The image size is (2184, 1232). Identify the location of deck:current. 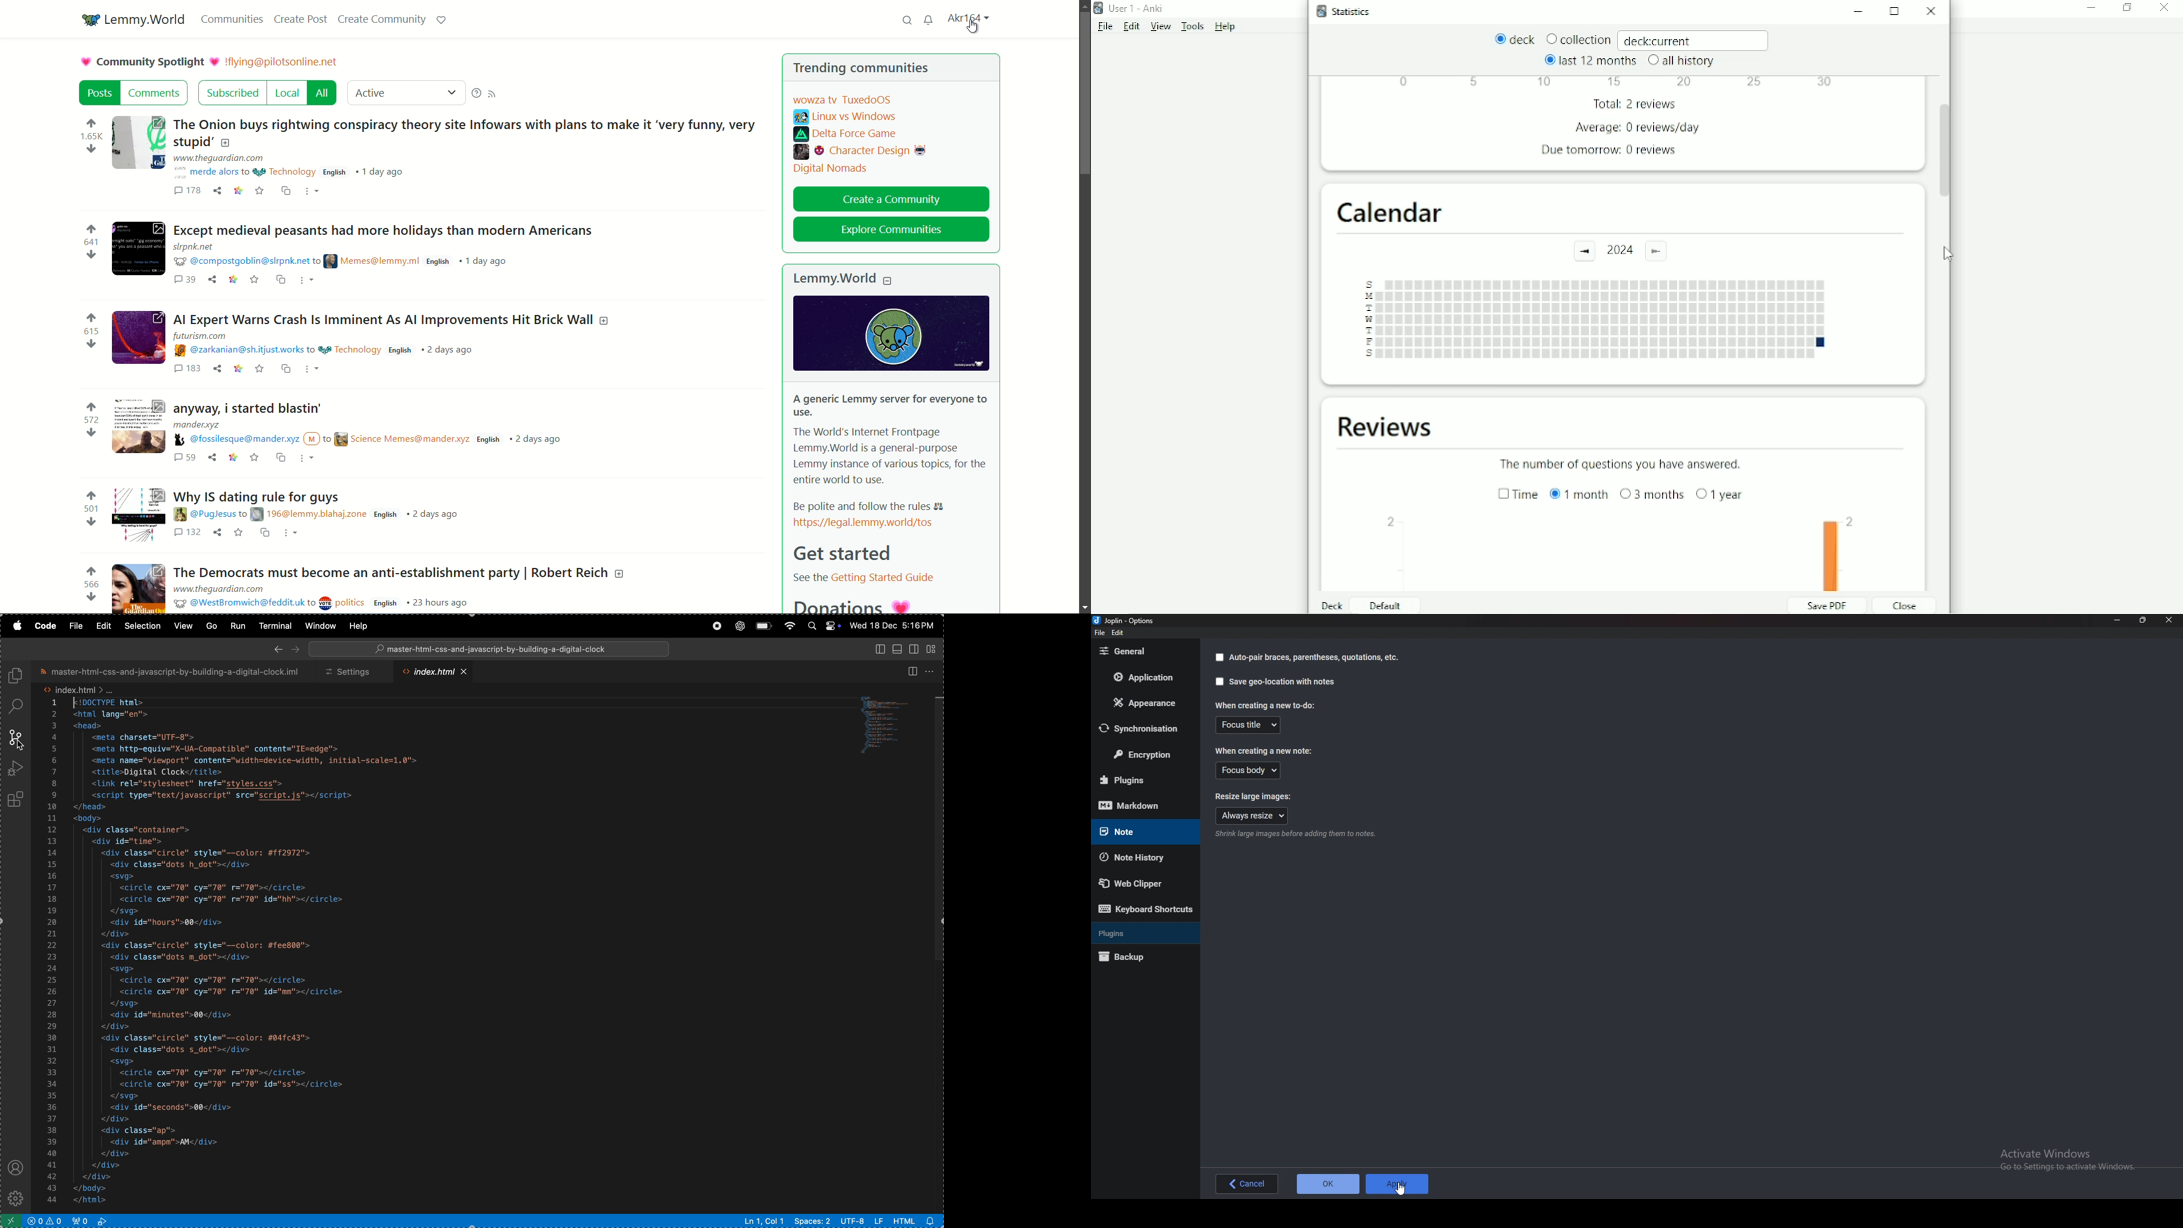
(1695, 39).